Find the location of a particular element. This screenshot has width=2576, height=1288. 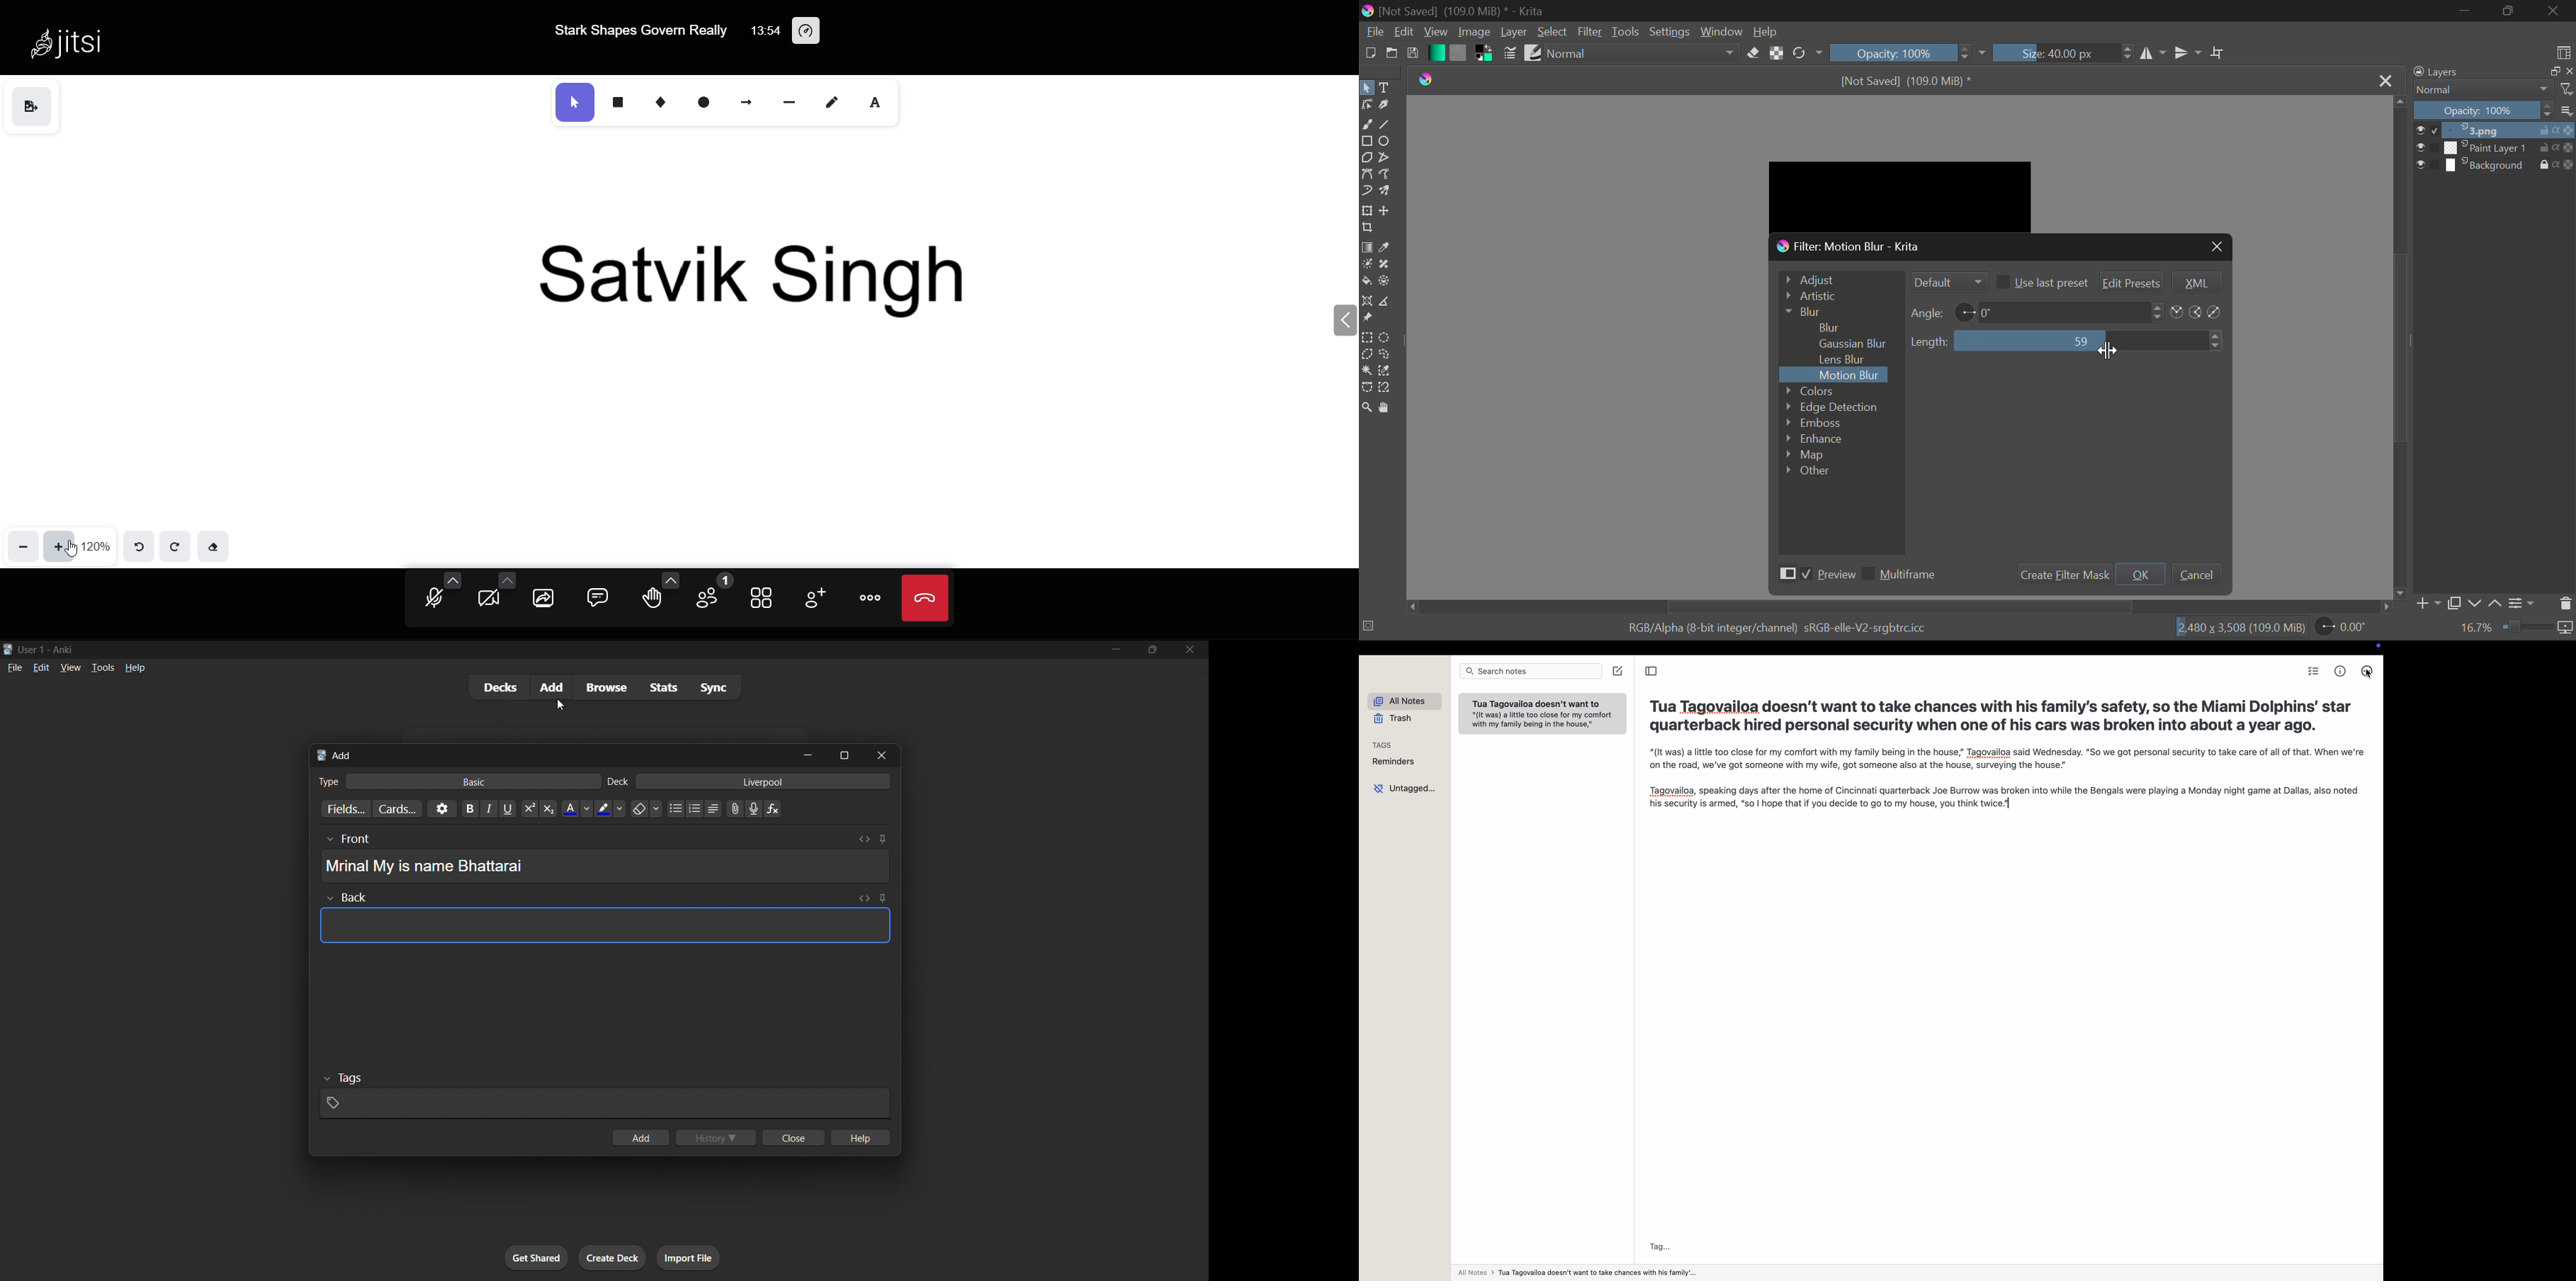

help is located at coordinates (862, 1137).